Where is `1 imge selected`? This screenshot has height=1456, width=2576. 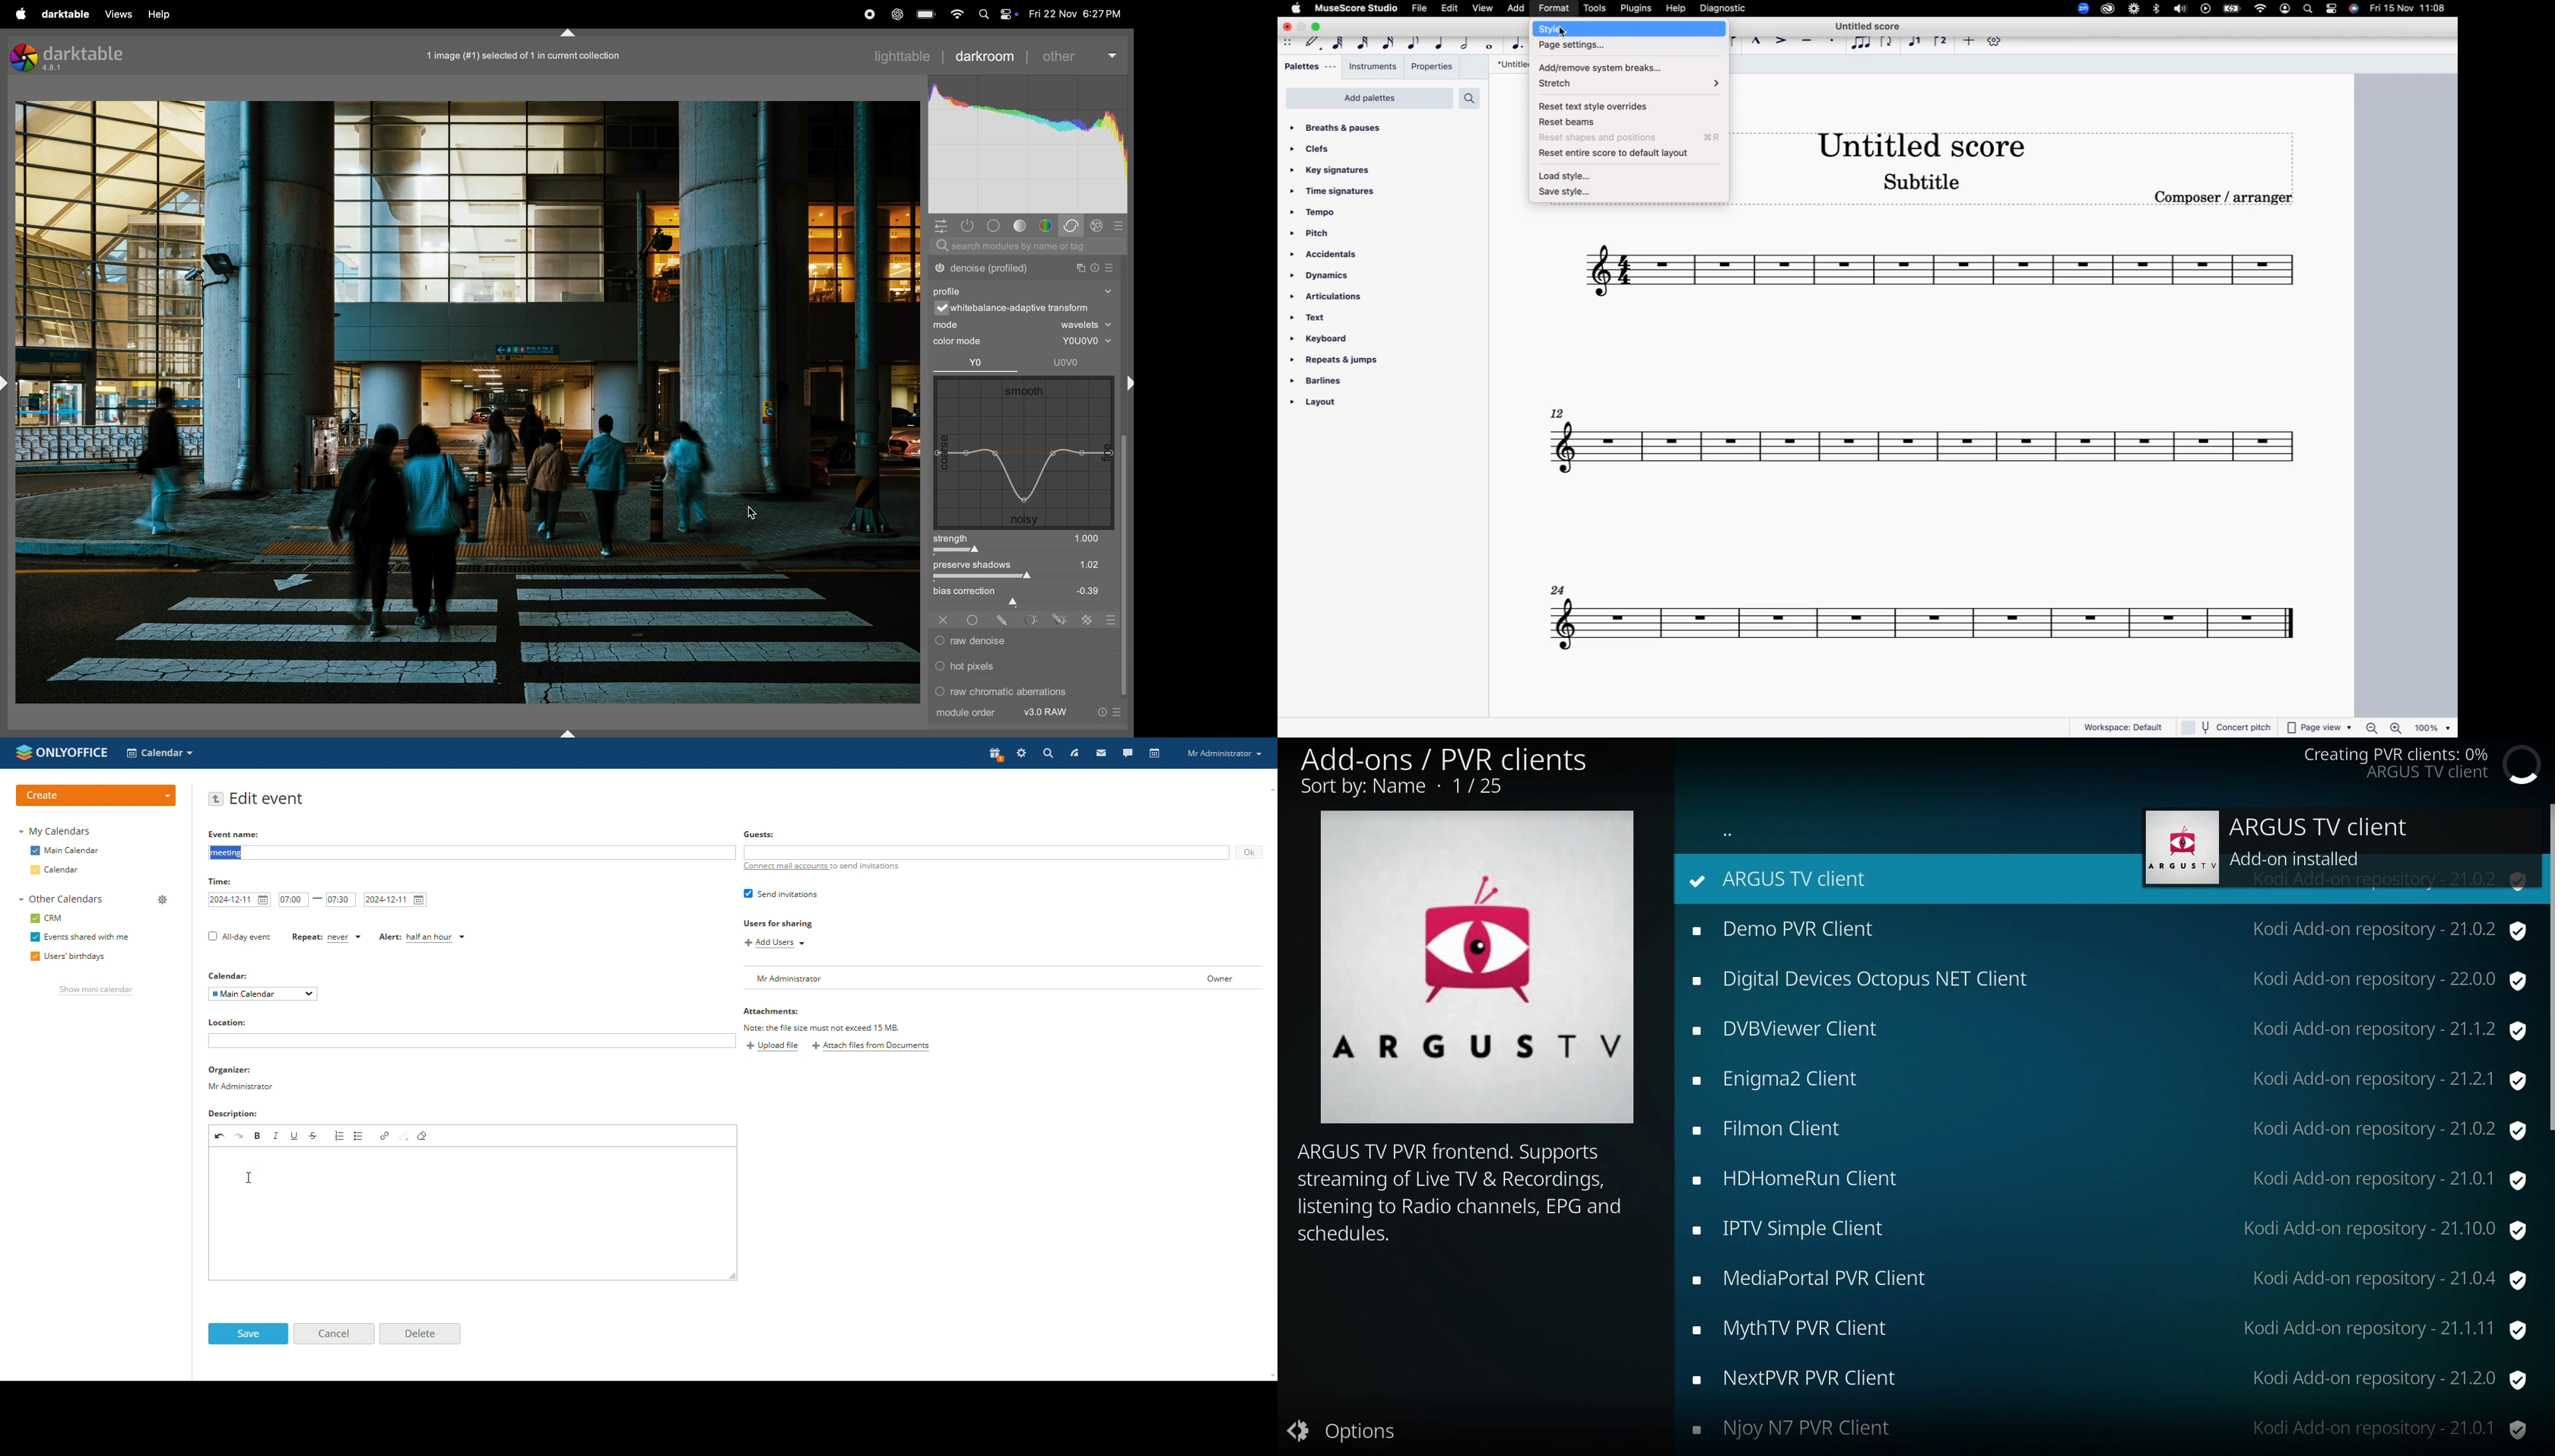
1 imge selected is located at coordinates (526, 55).